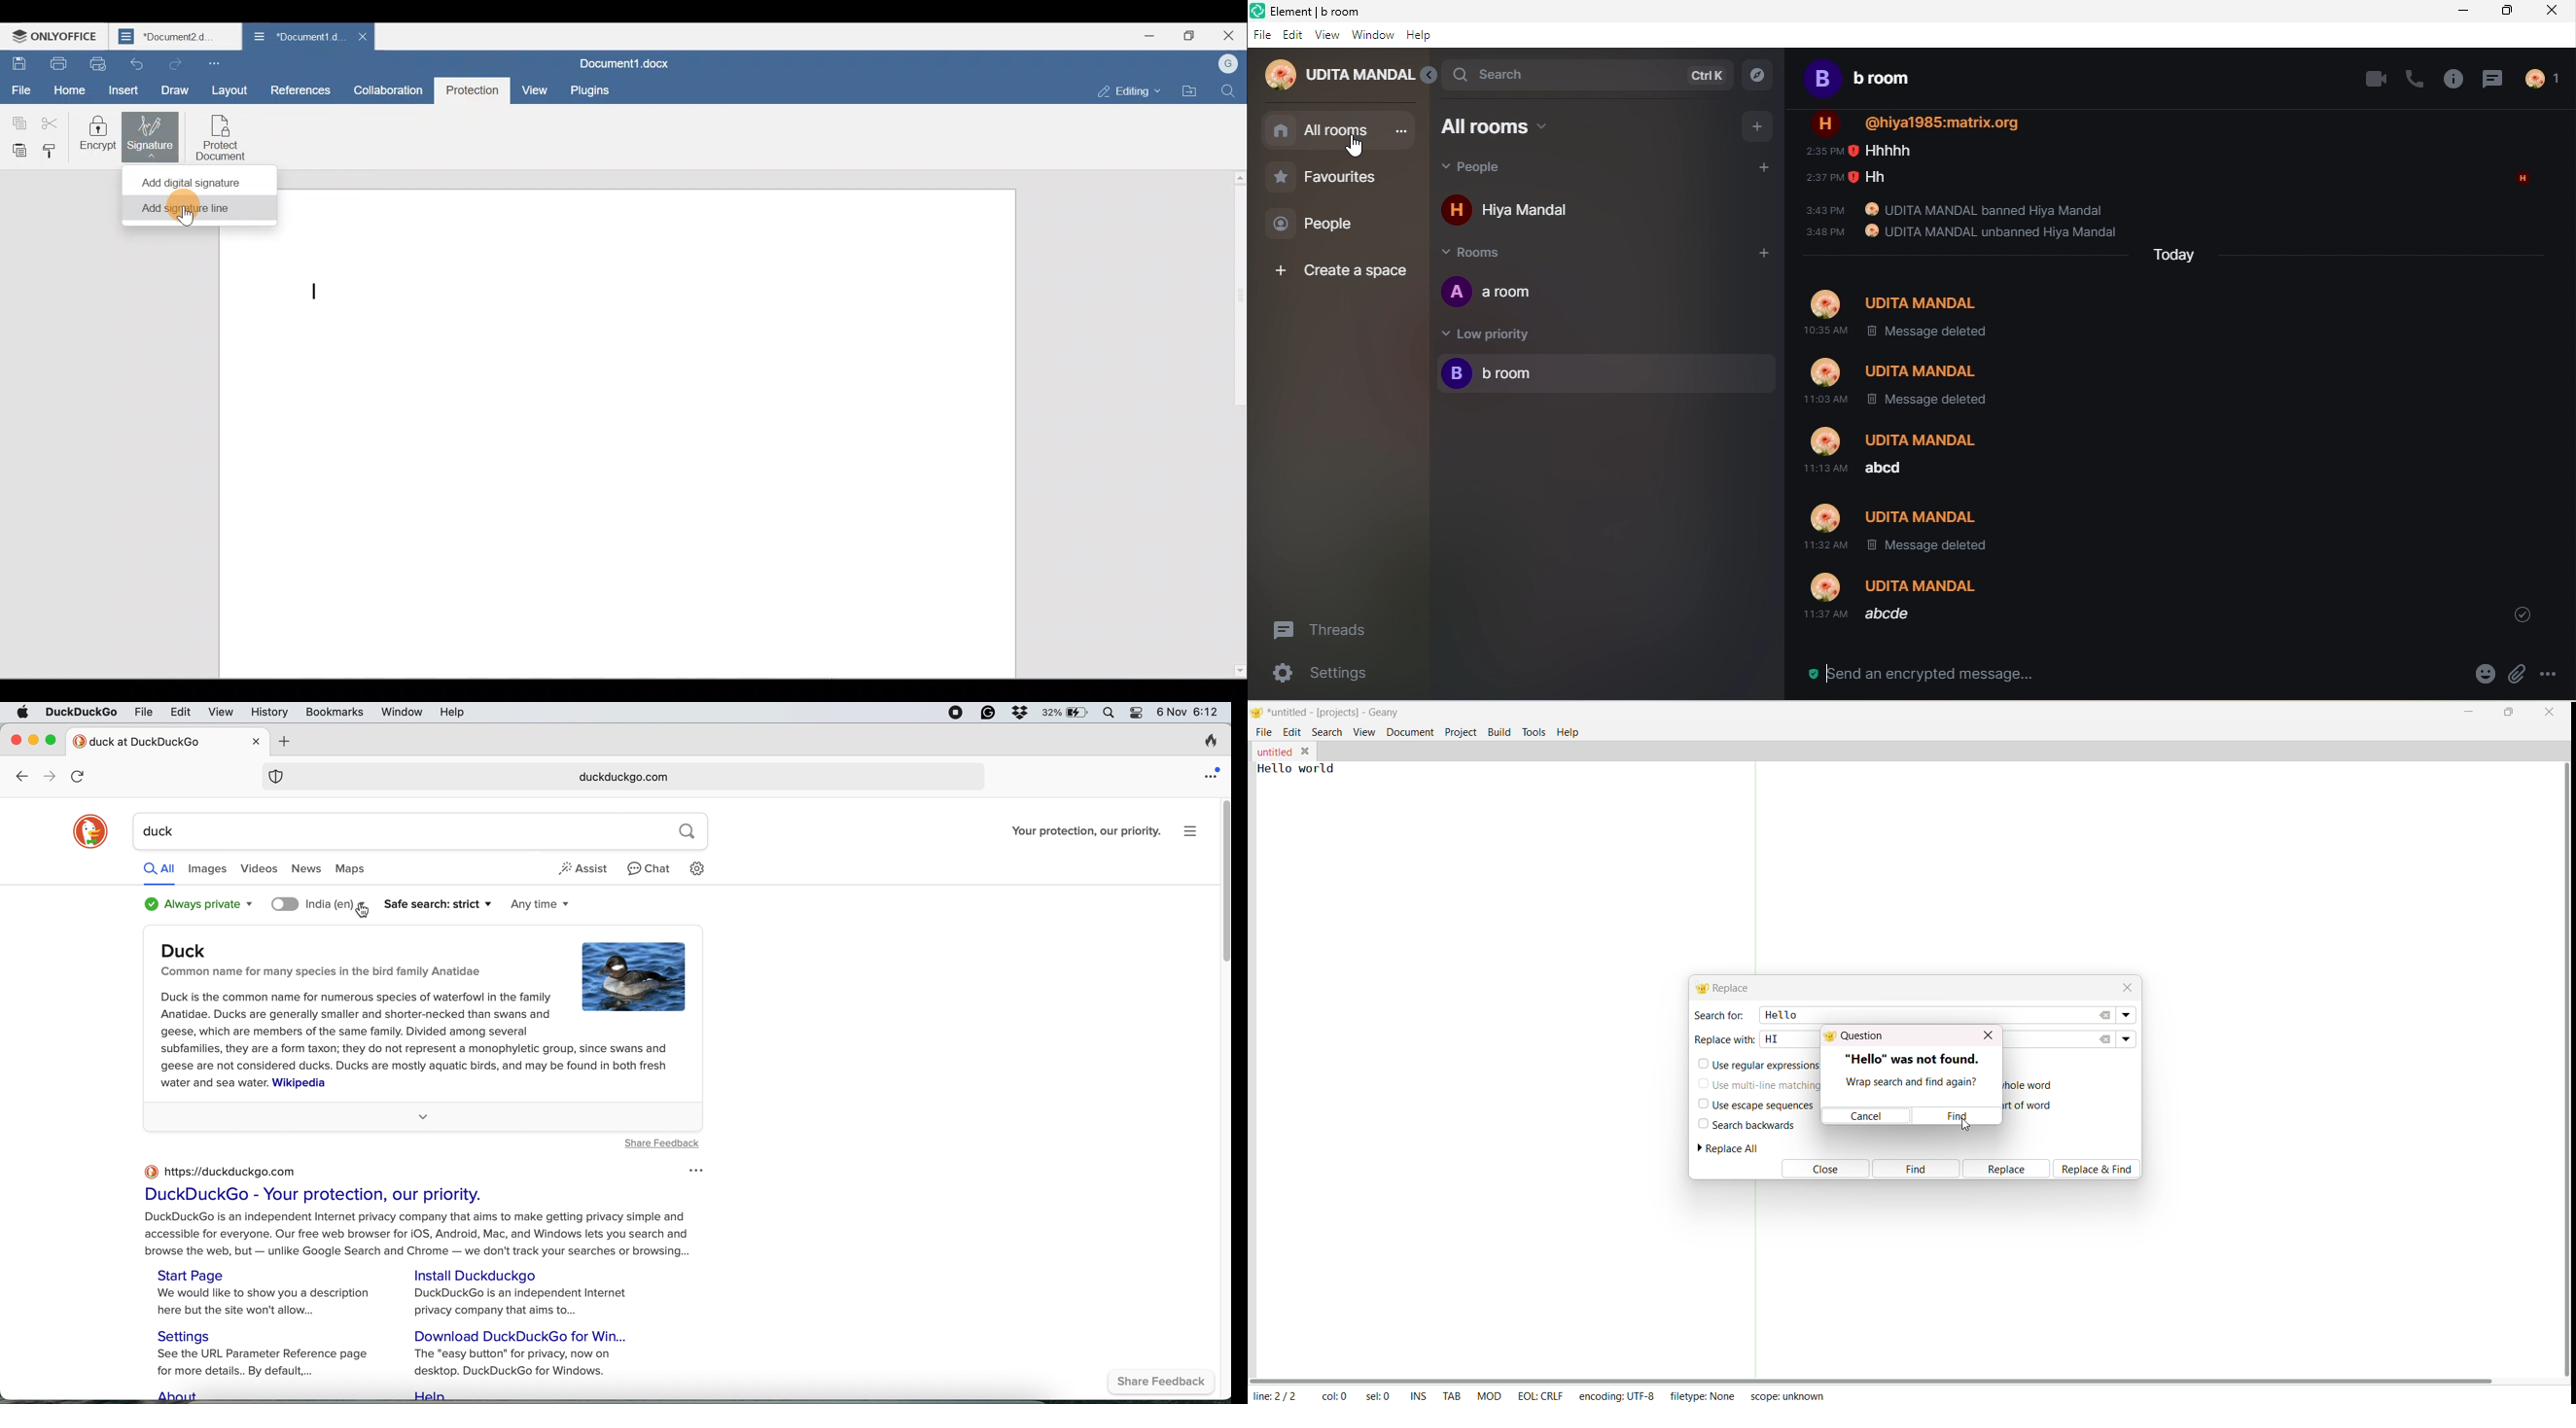  What do you see at coordinates (33, 738) in the screenshot?
I see `minimise` at bounding box center [33, 738].